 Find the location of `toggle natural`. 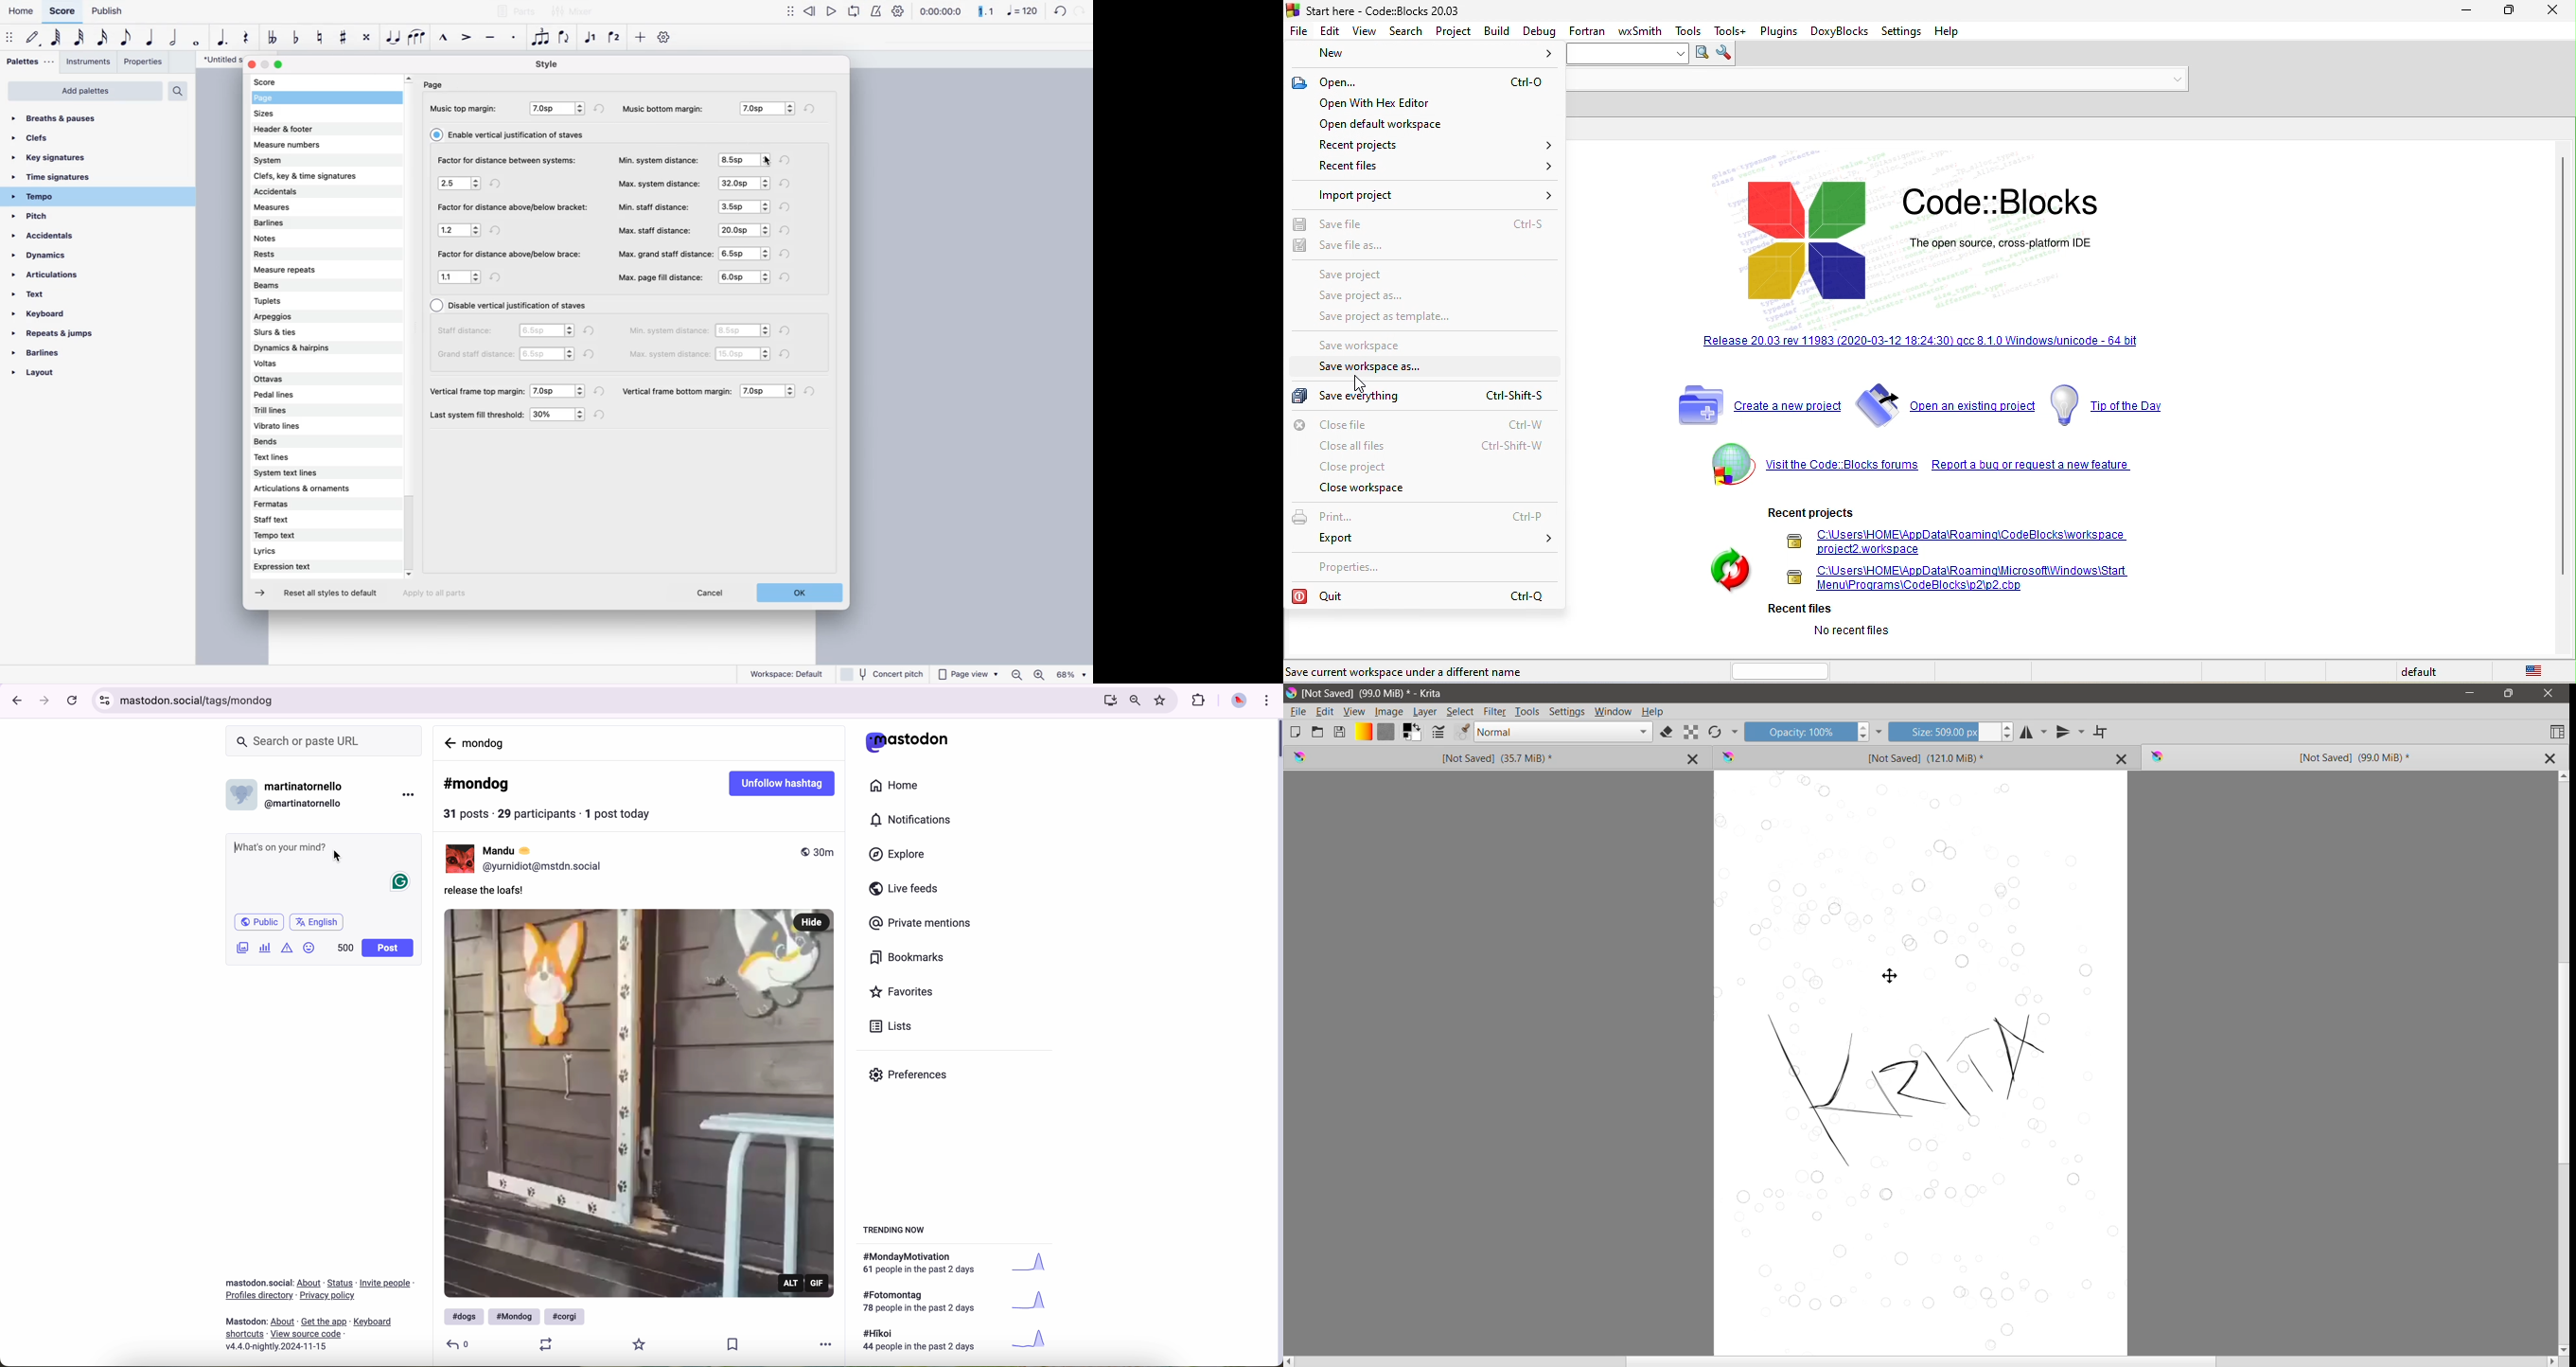

toggle natural is located at coordinates (320, 40).